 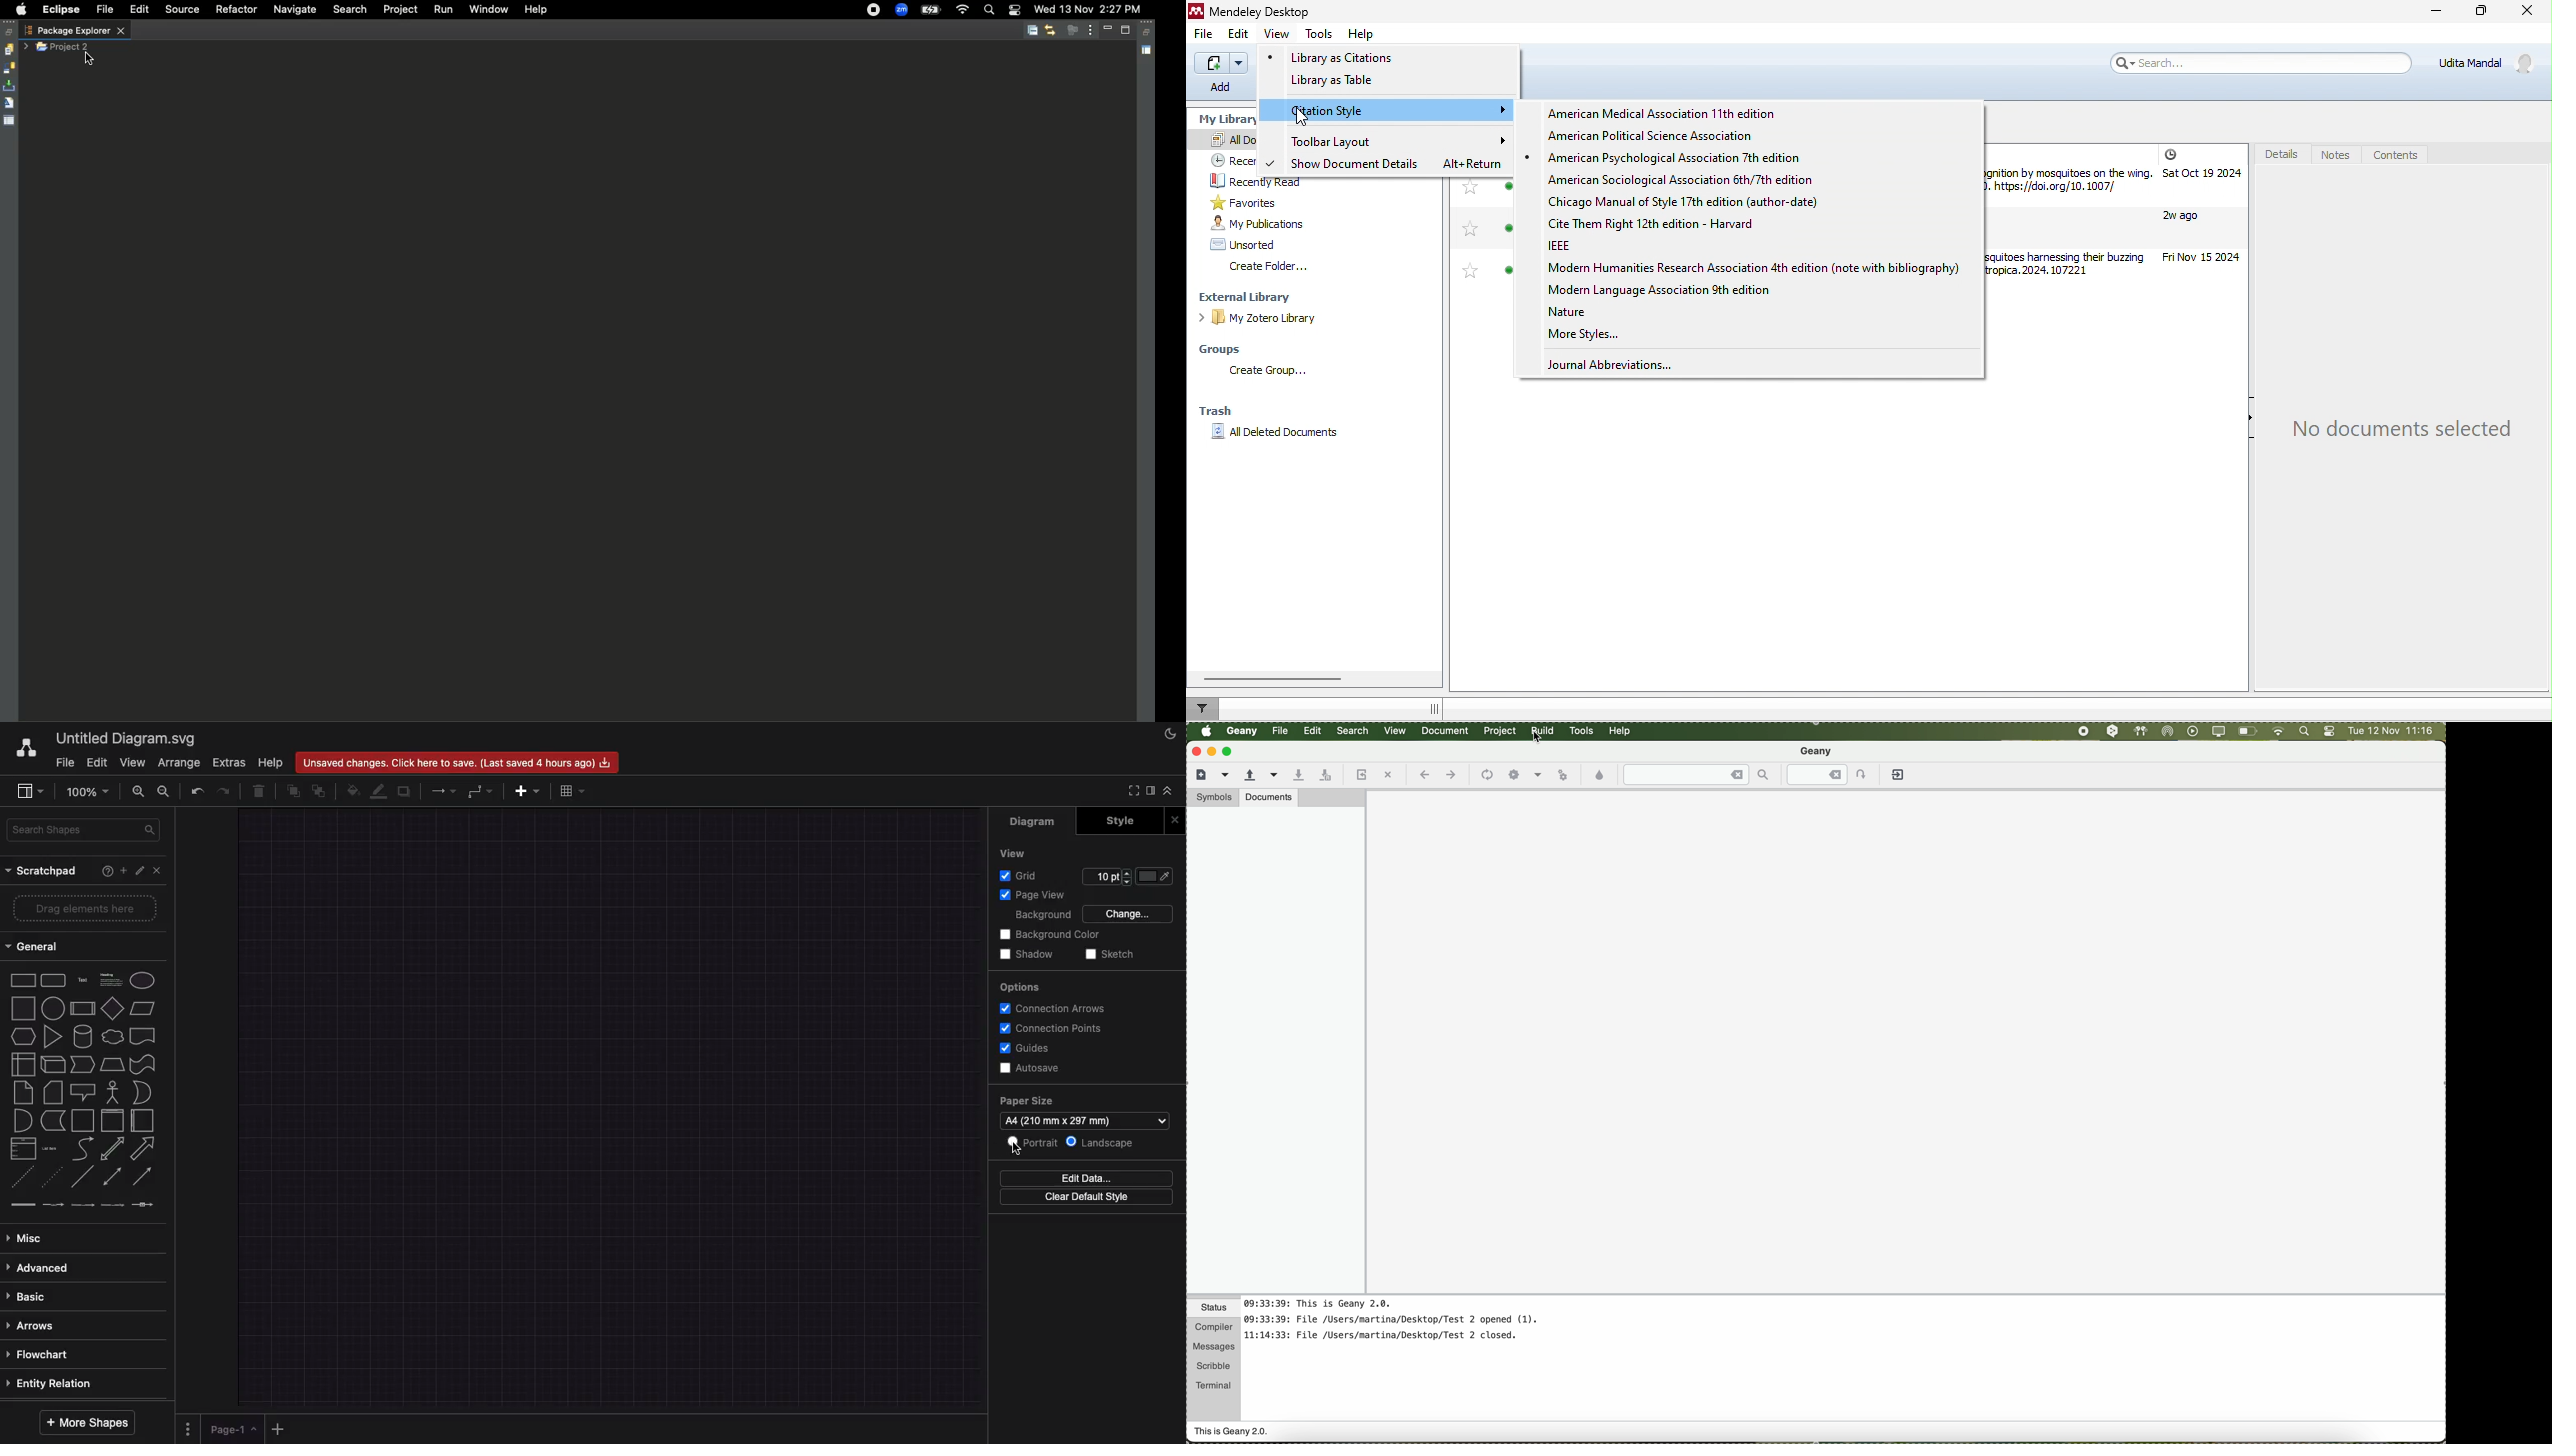 I want to click on file, so click(x=1281, y=731).